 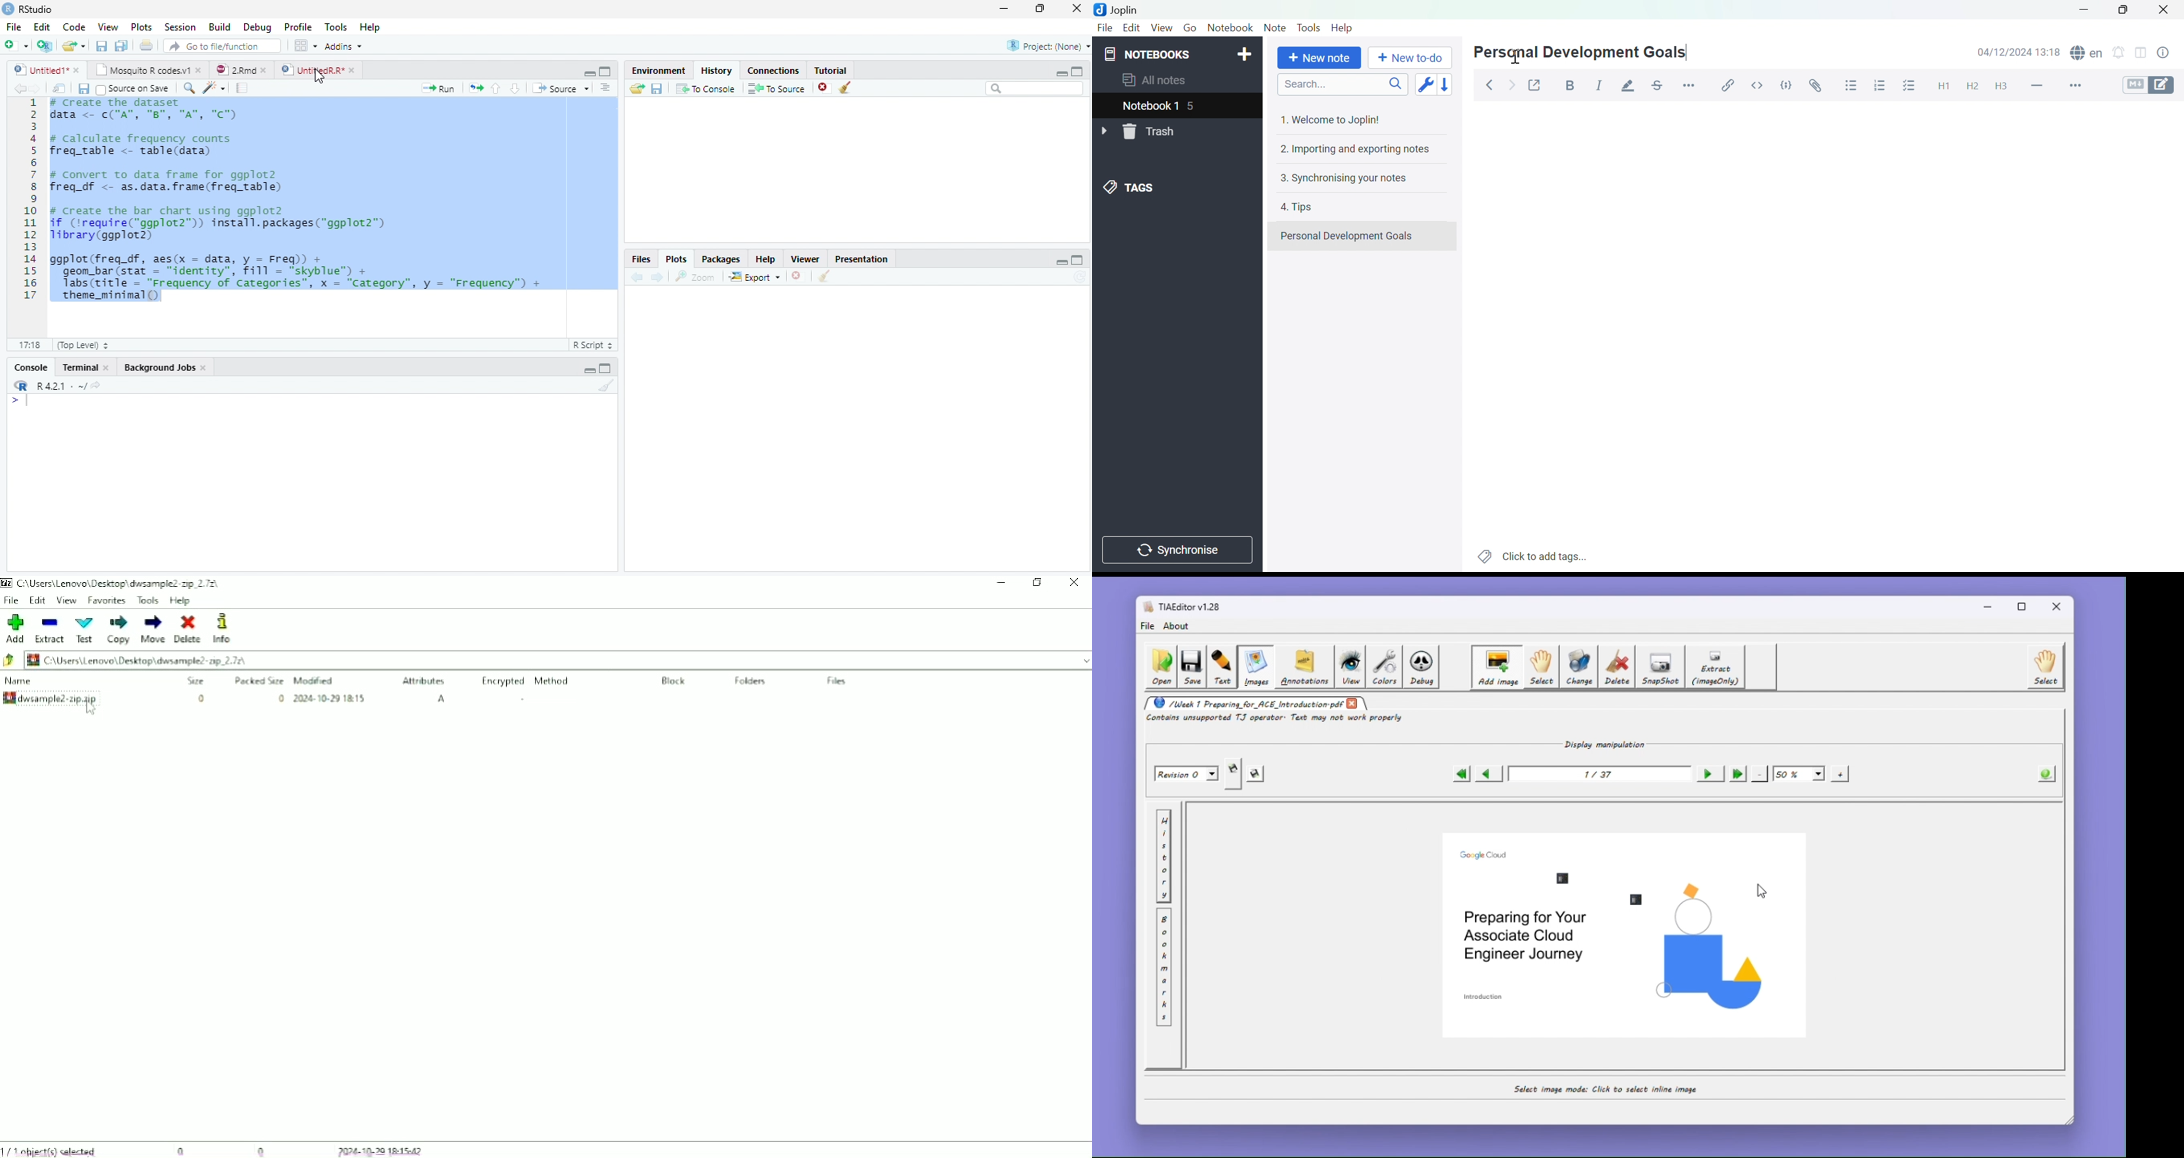 What do you see at coordinates (587, 72) in the screenshot?
I see `Minimize` at bounding box center [587, 72].